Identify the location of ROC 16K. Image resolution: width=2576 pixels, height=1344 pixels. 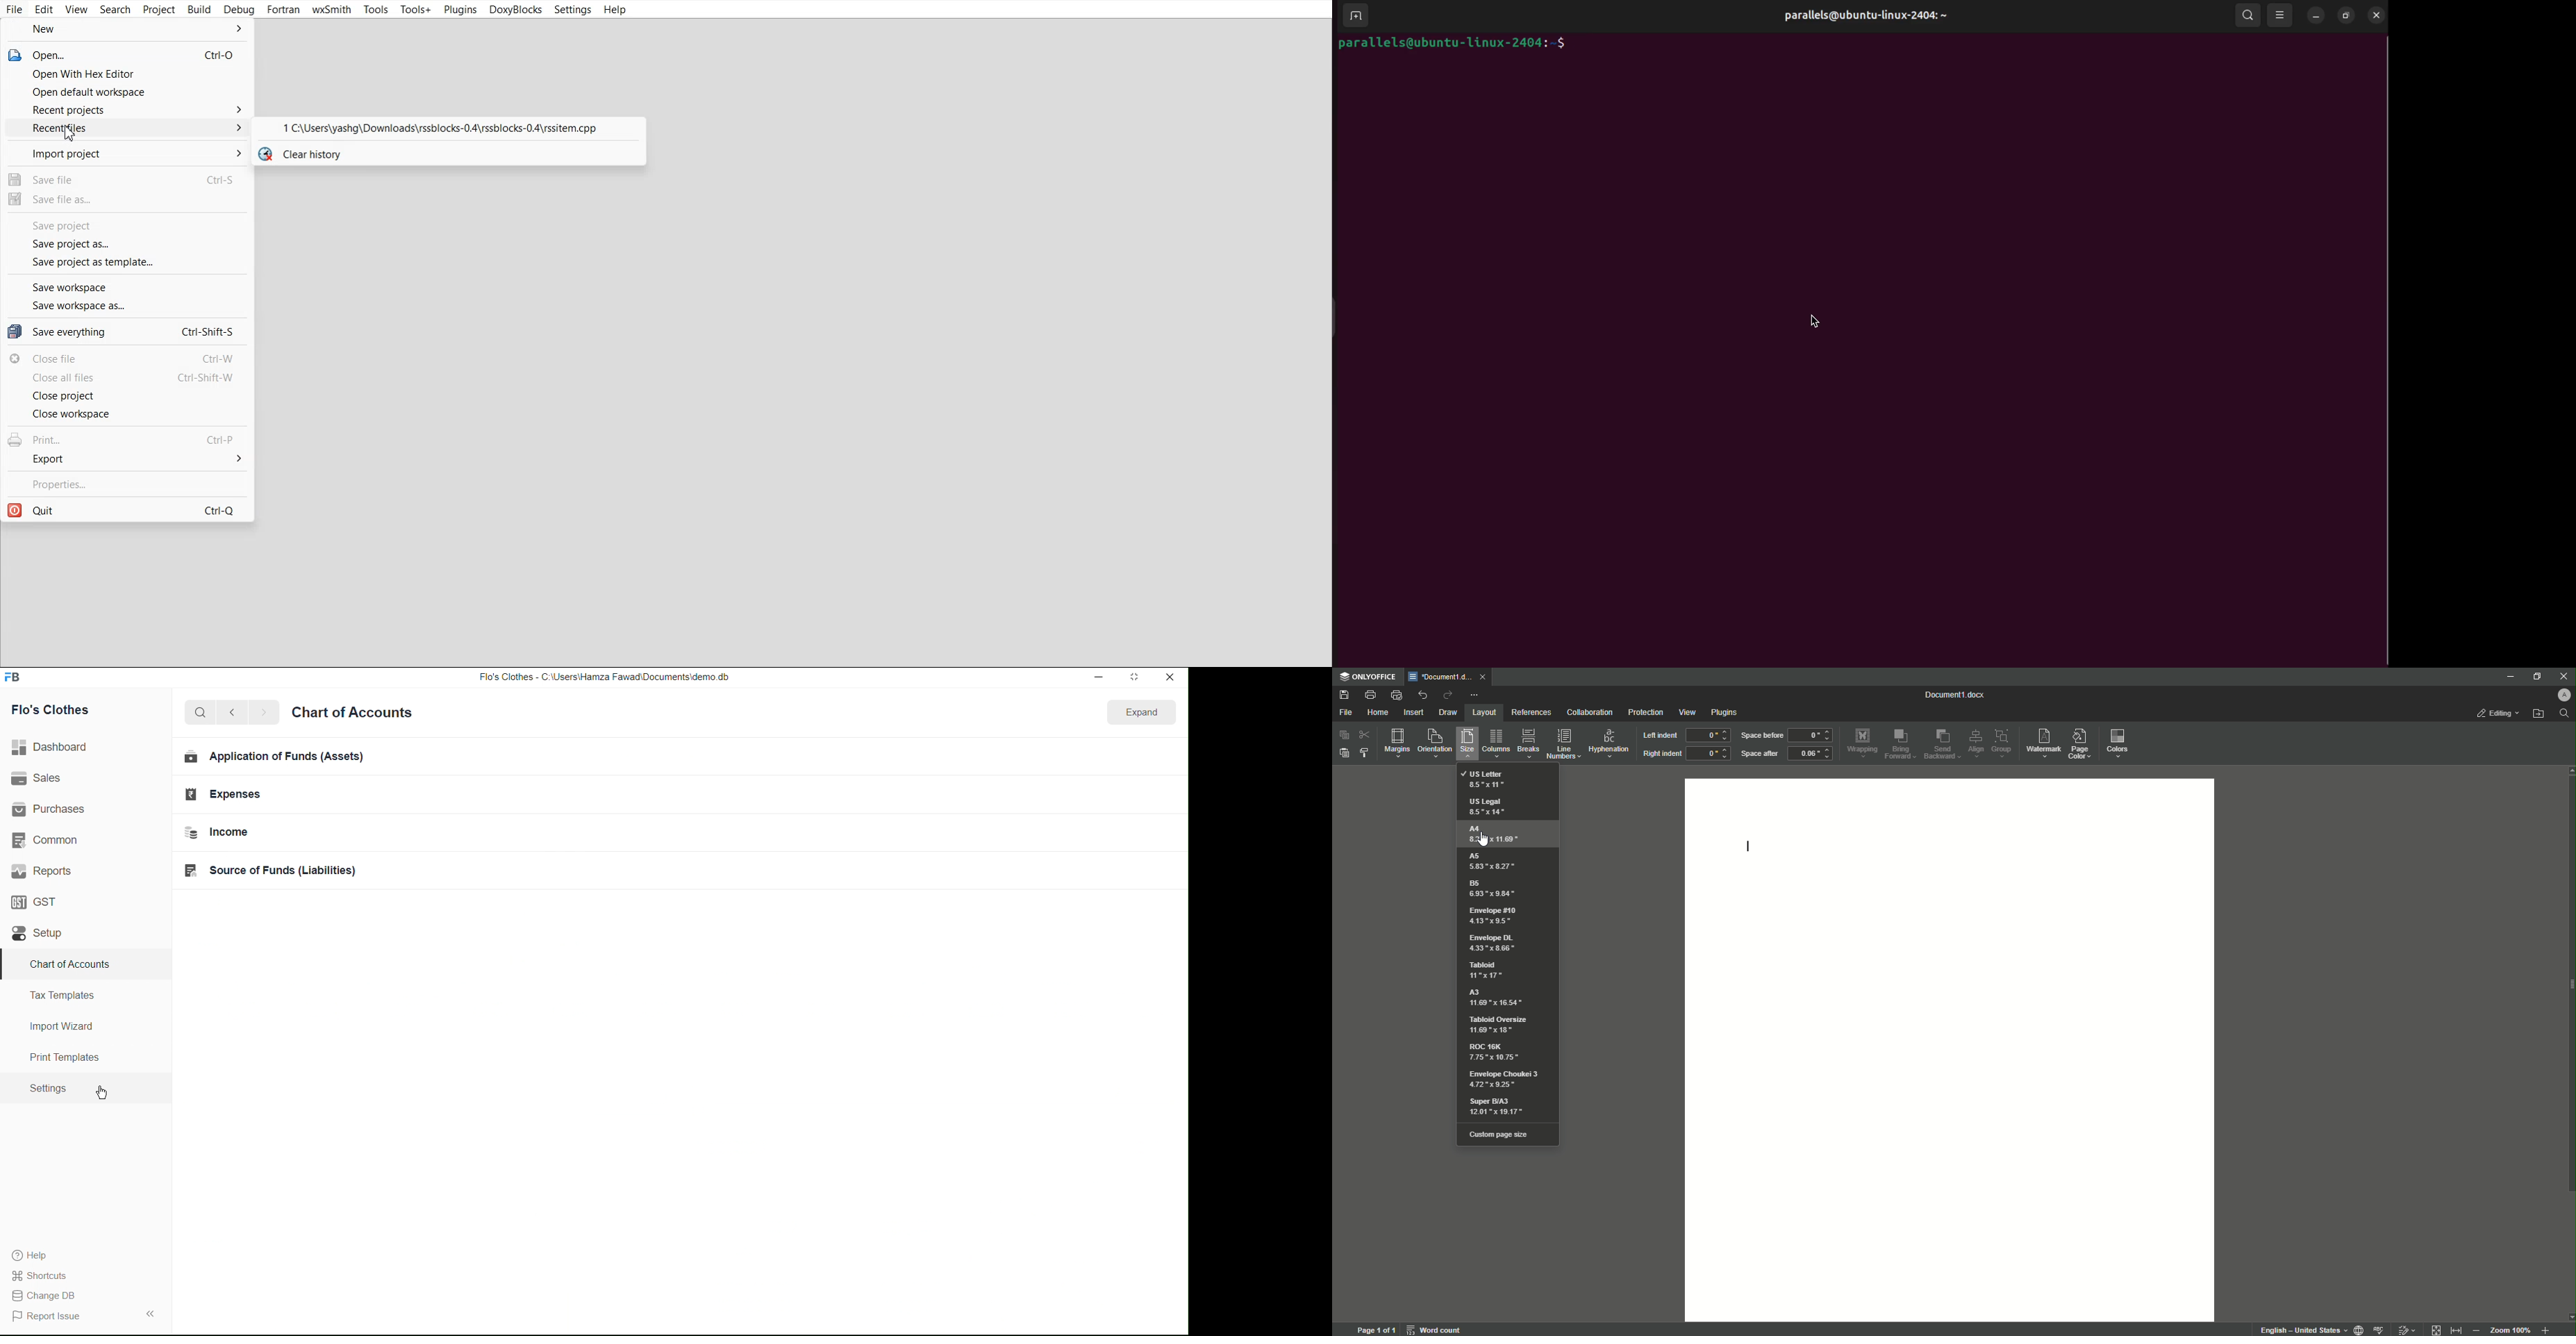
(1494, 1054).